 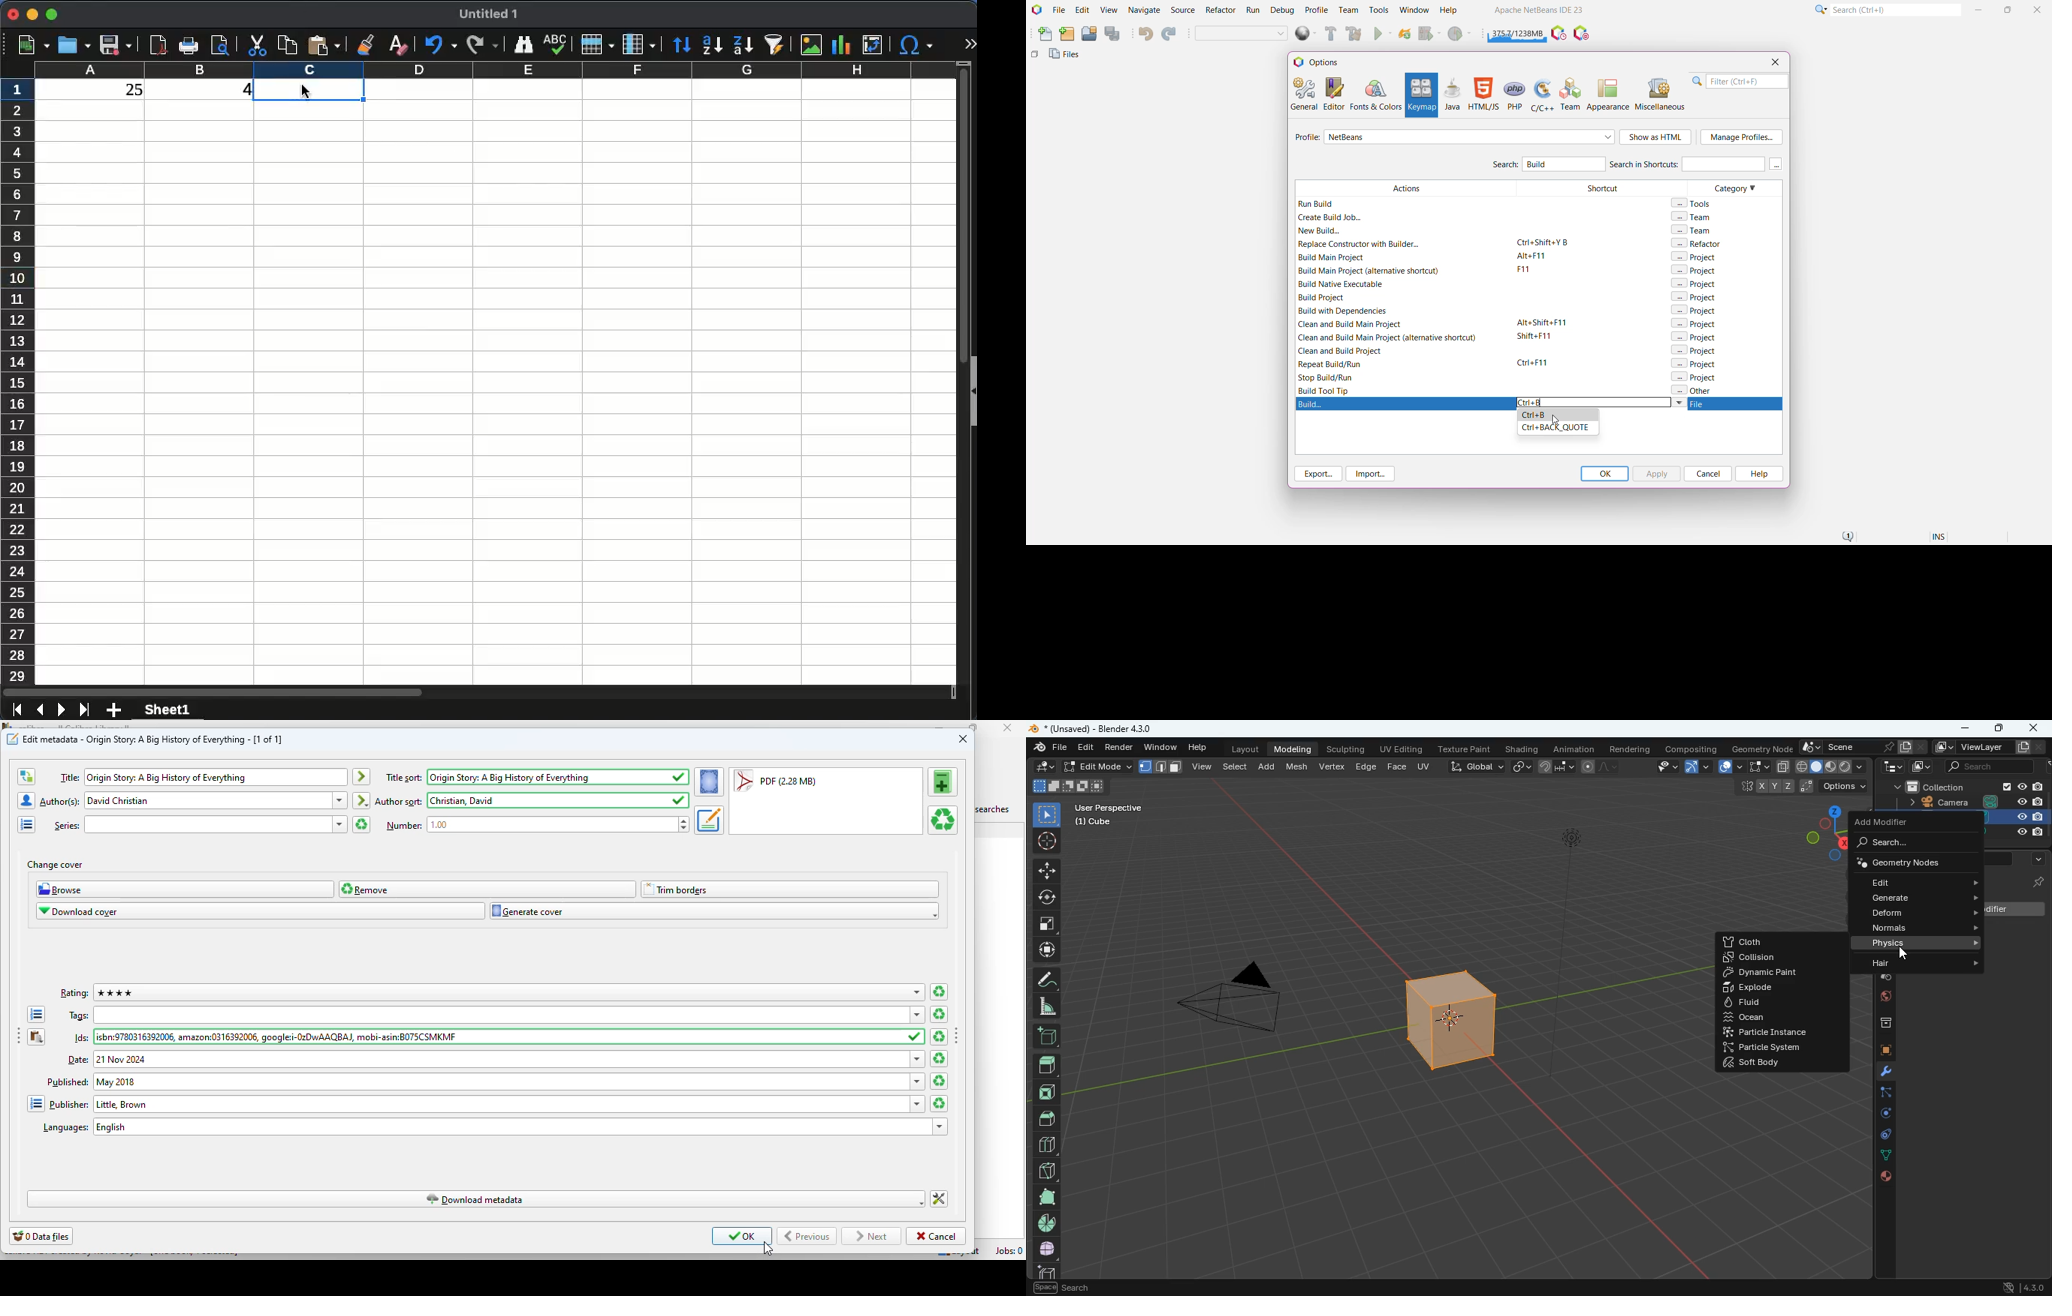 I want to click on saved, so click(x=916, y=1037).